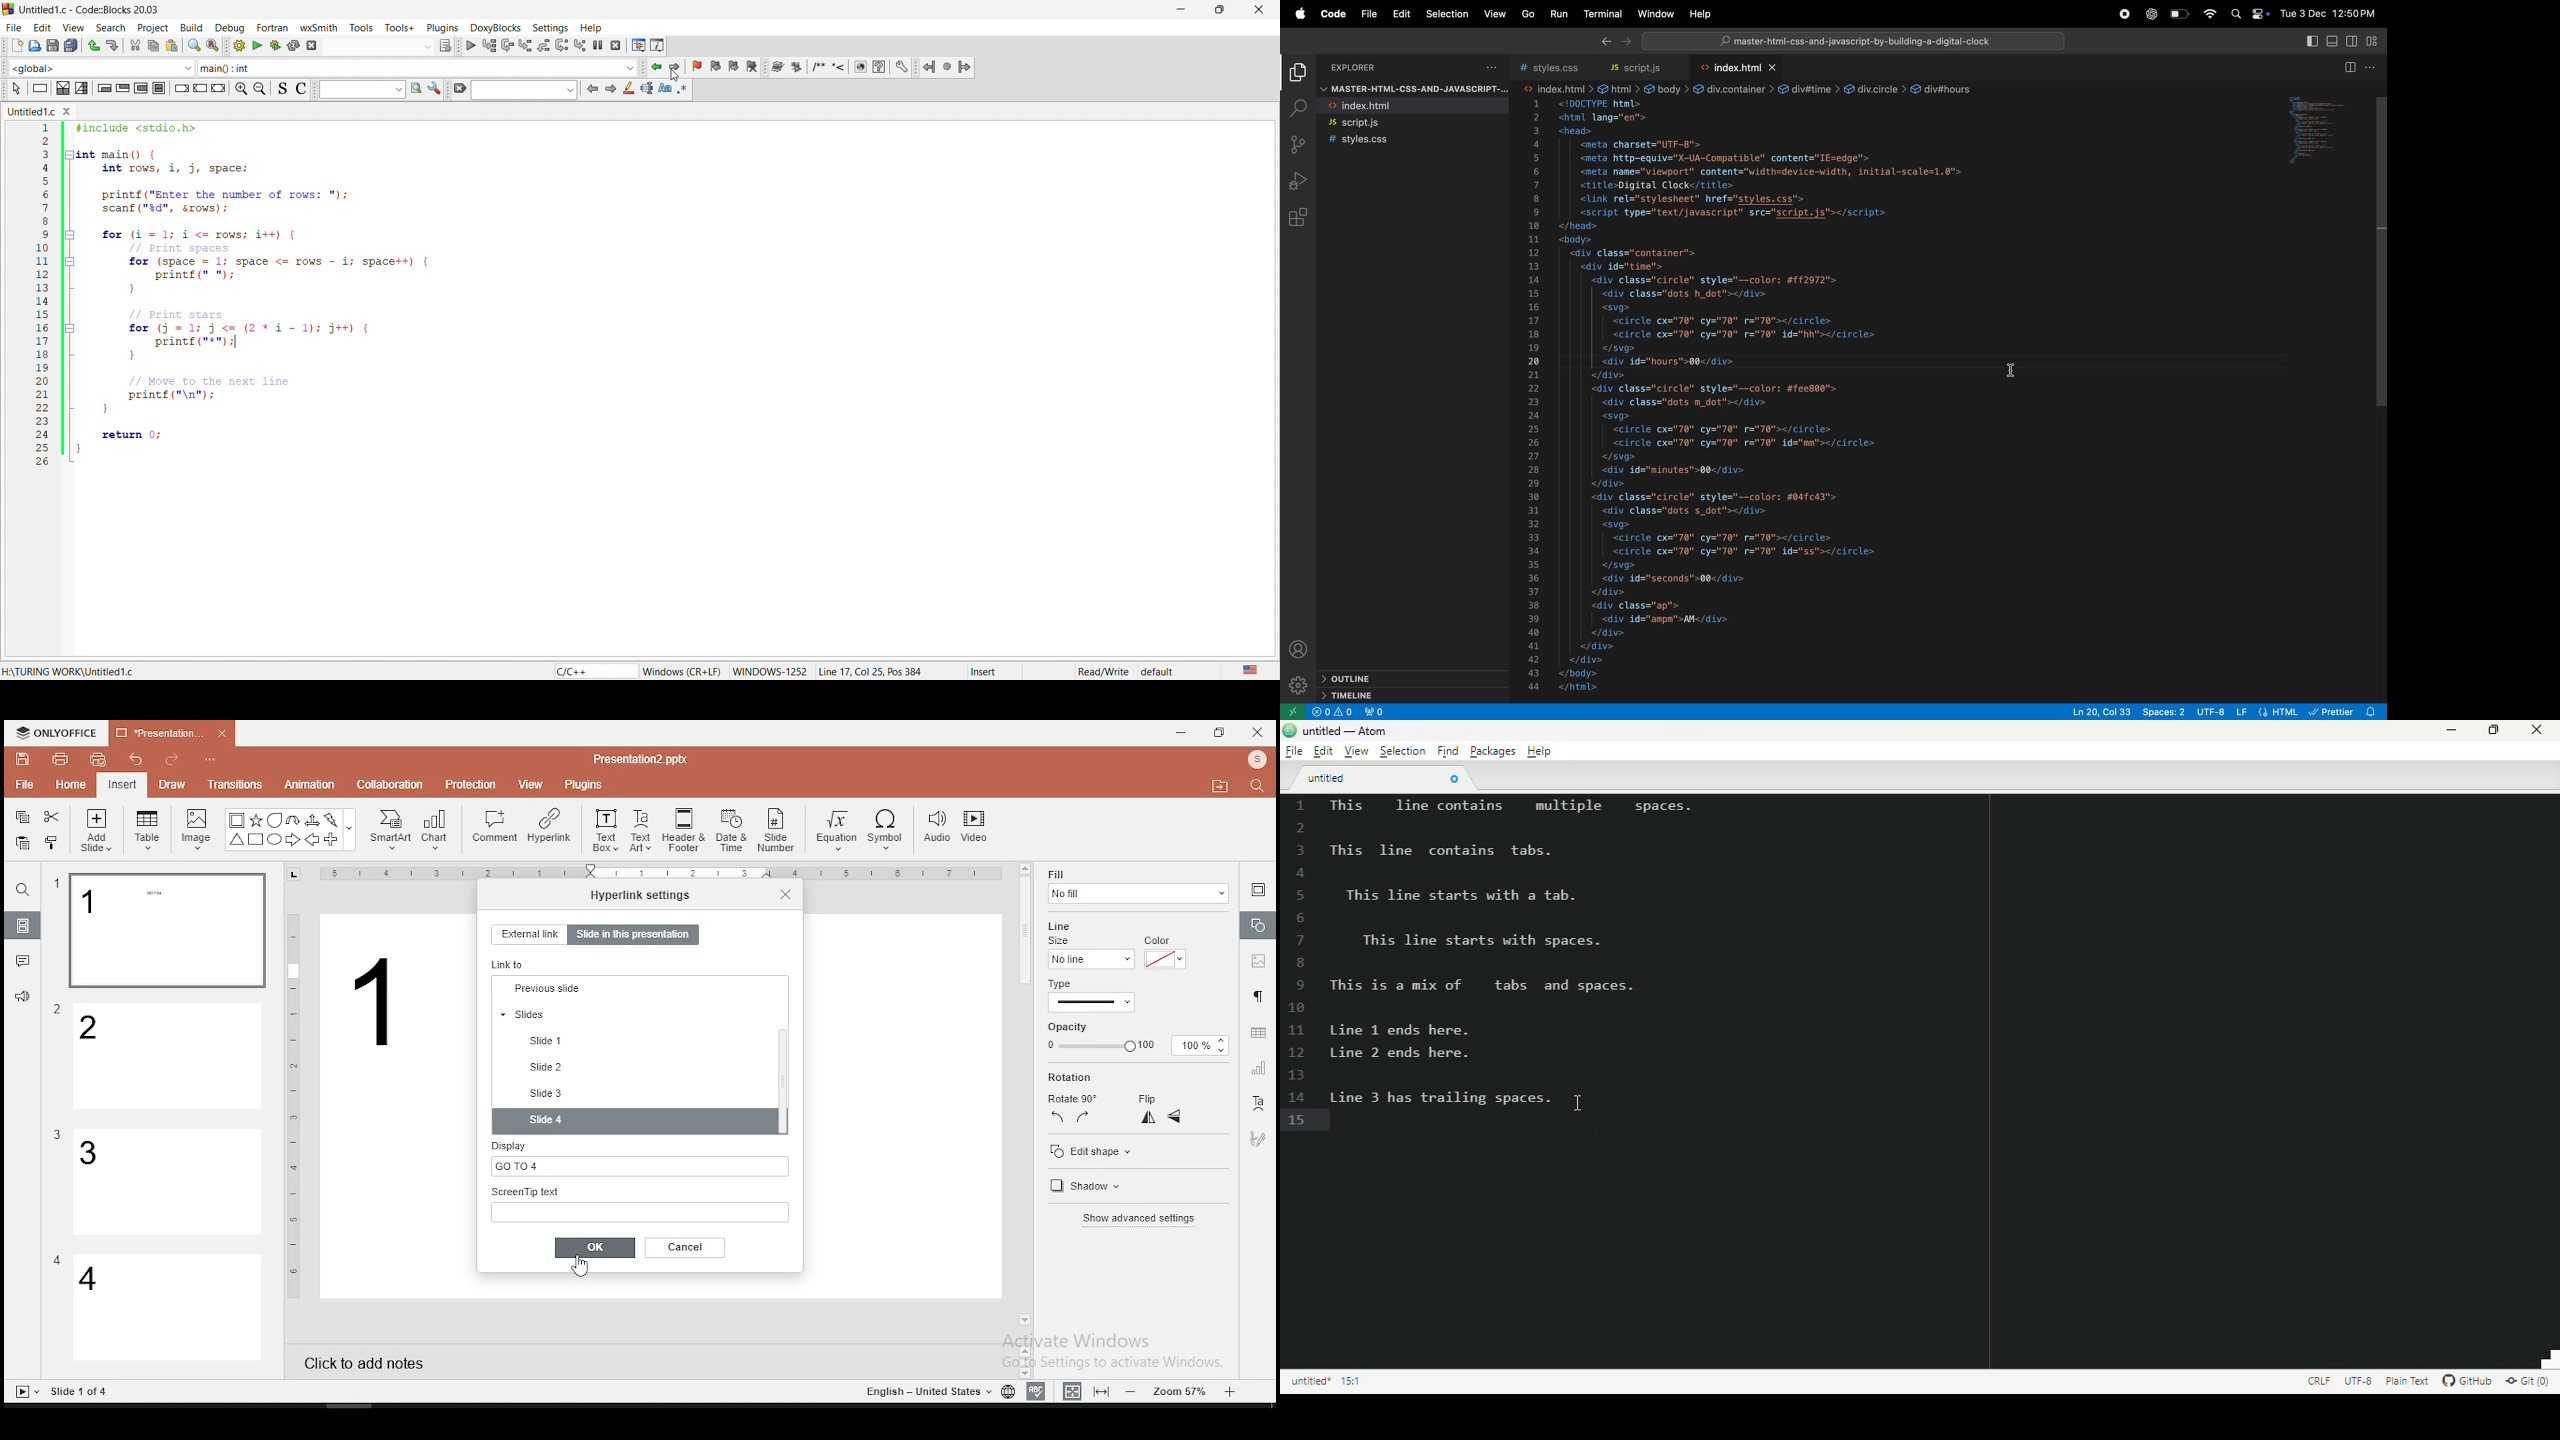  Describe the element at coordinates (55, 845) in the screenshot. I see `clone formatting` at that location.